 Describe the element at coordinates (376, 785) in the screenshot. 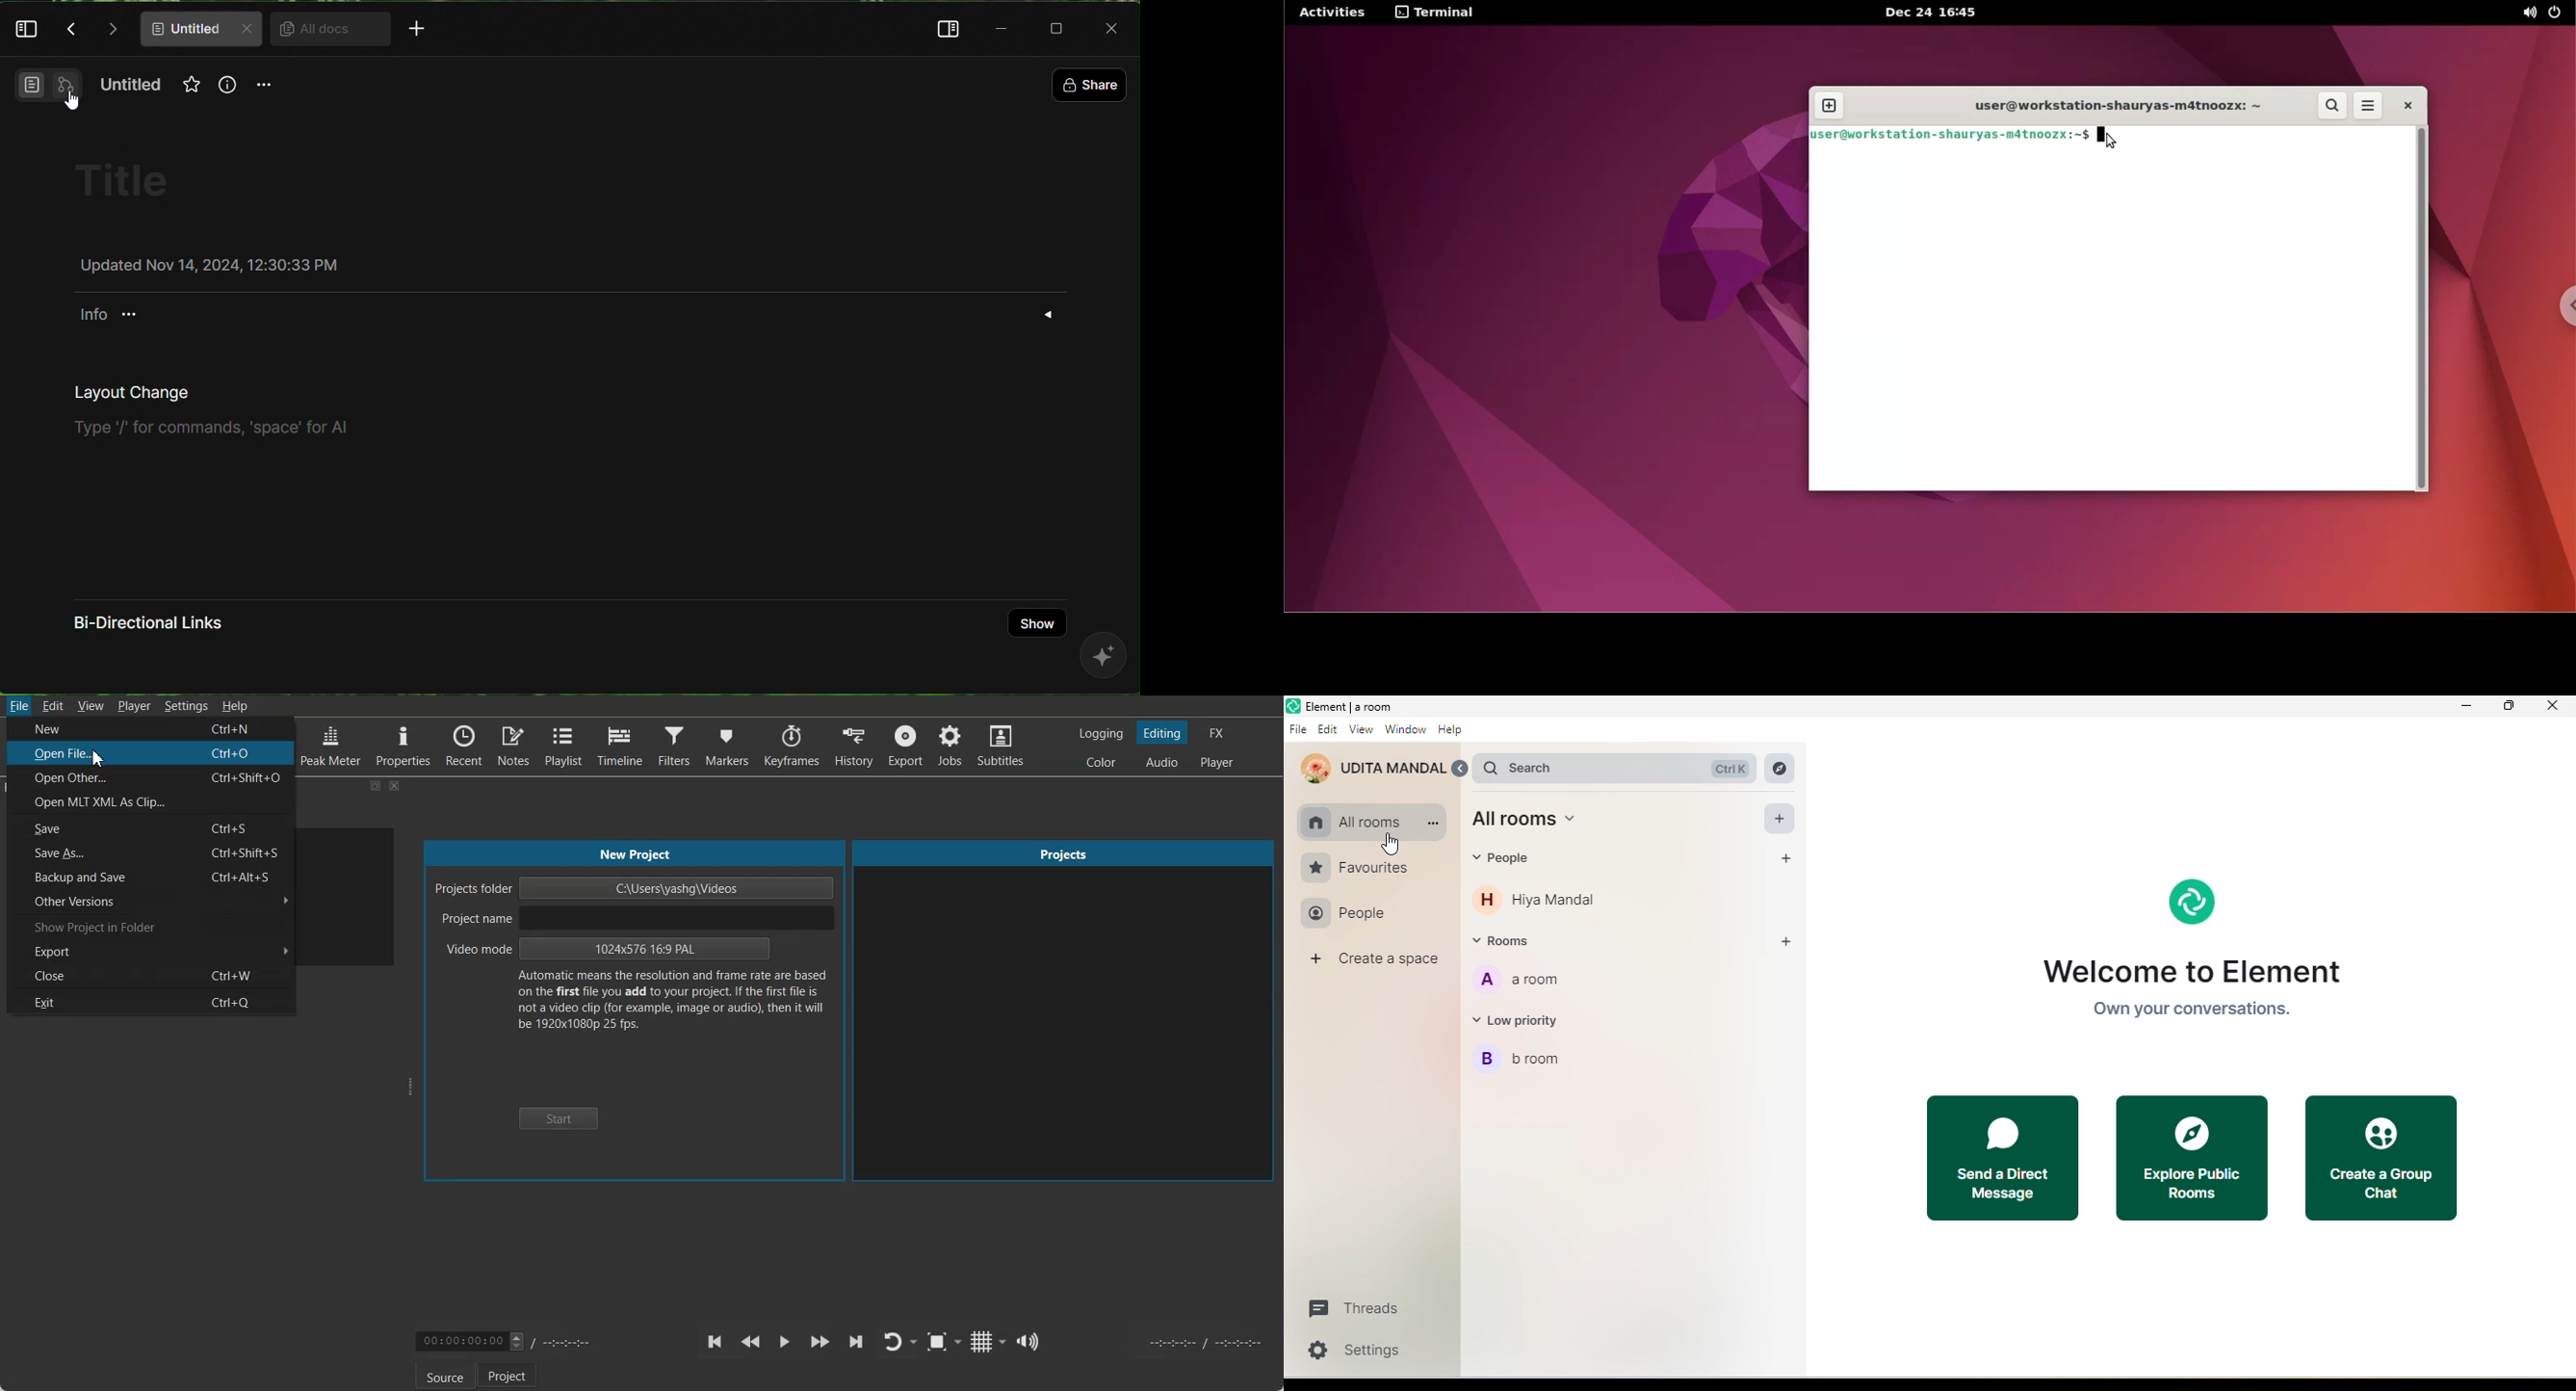

I see `Maximize` at that location.